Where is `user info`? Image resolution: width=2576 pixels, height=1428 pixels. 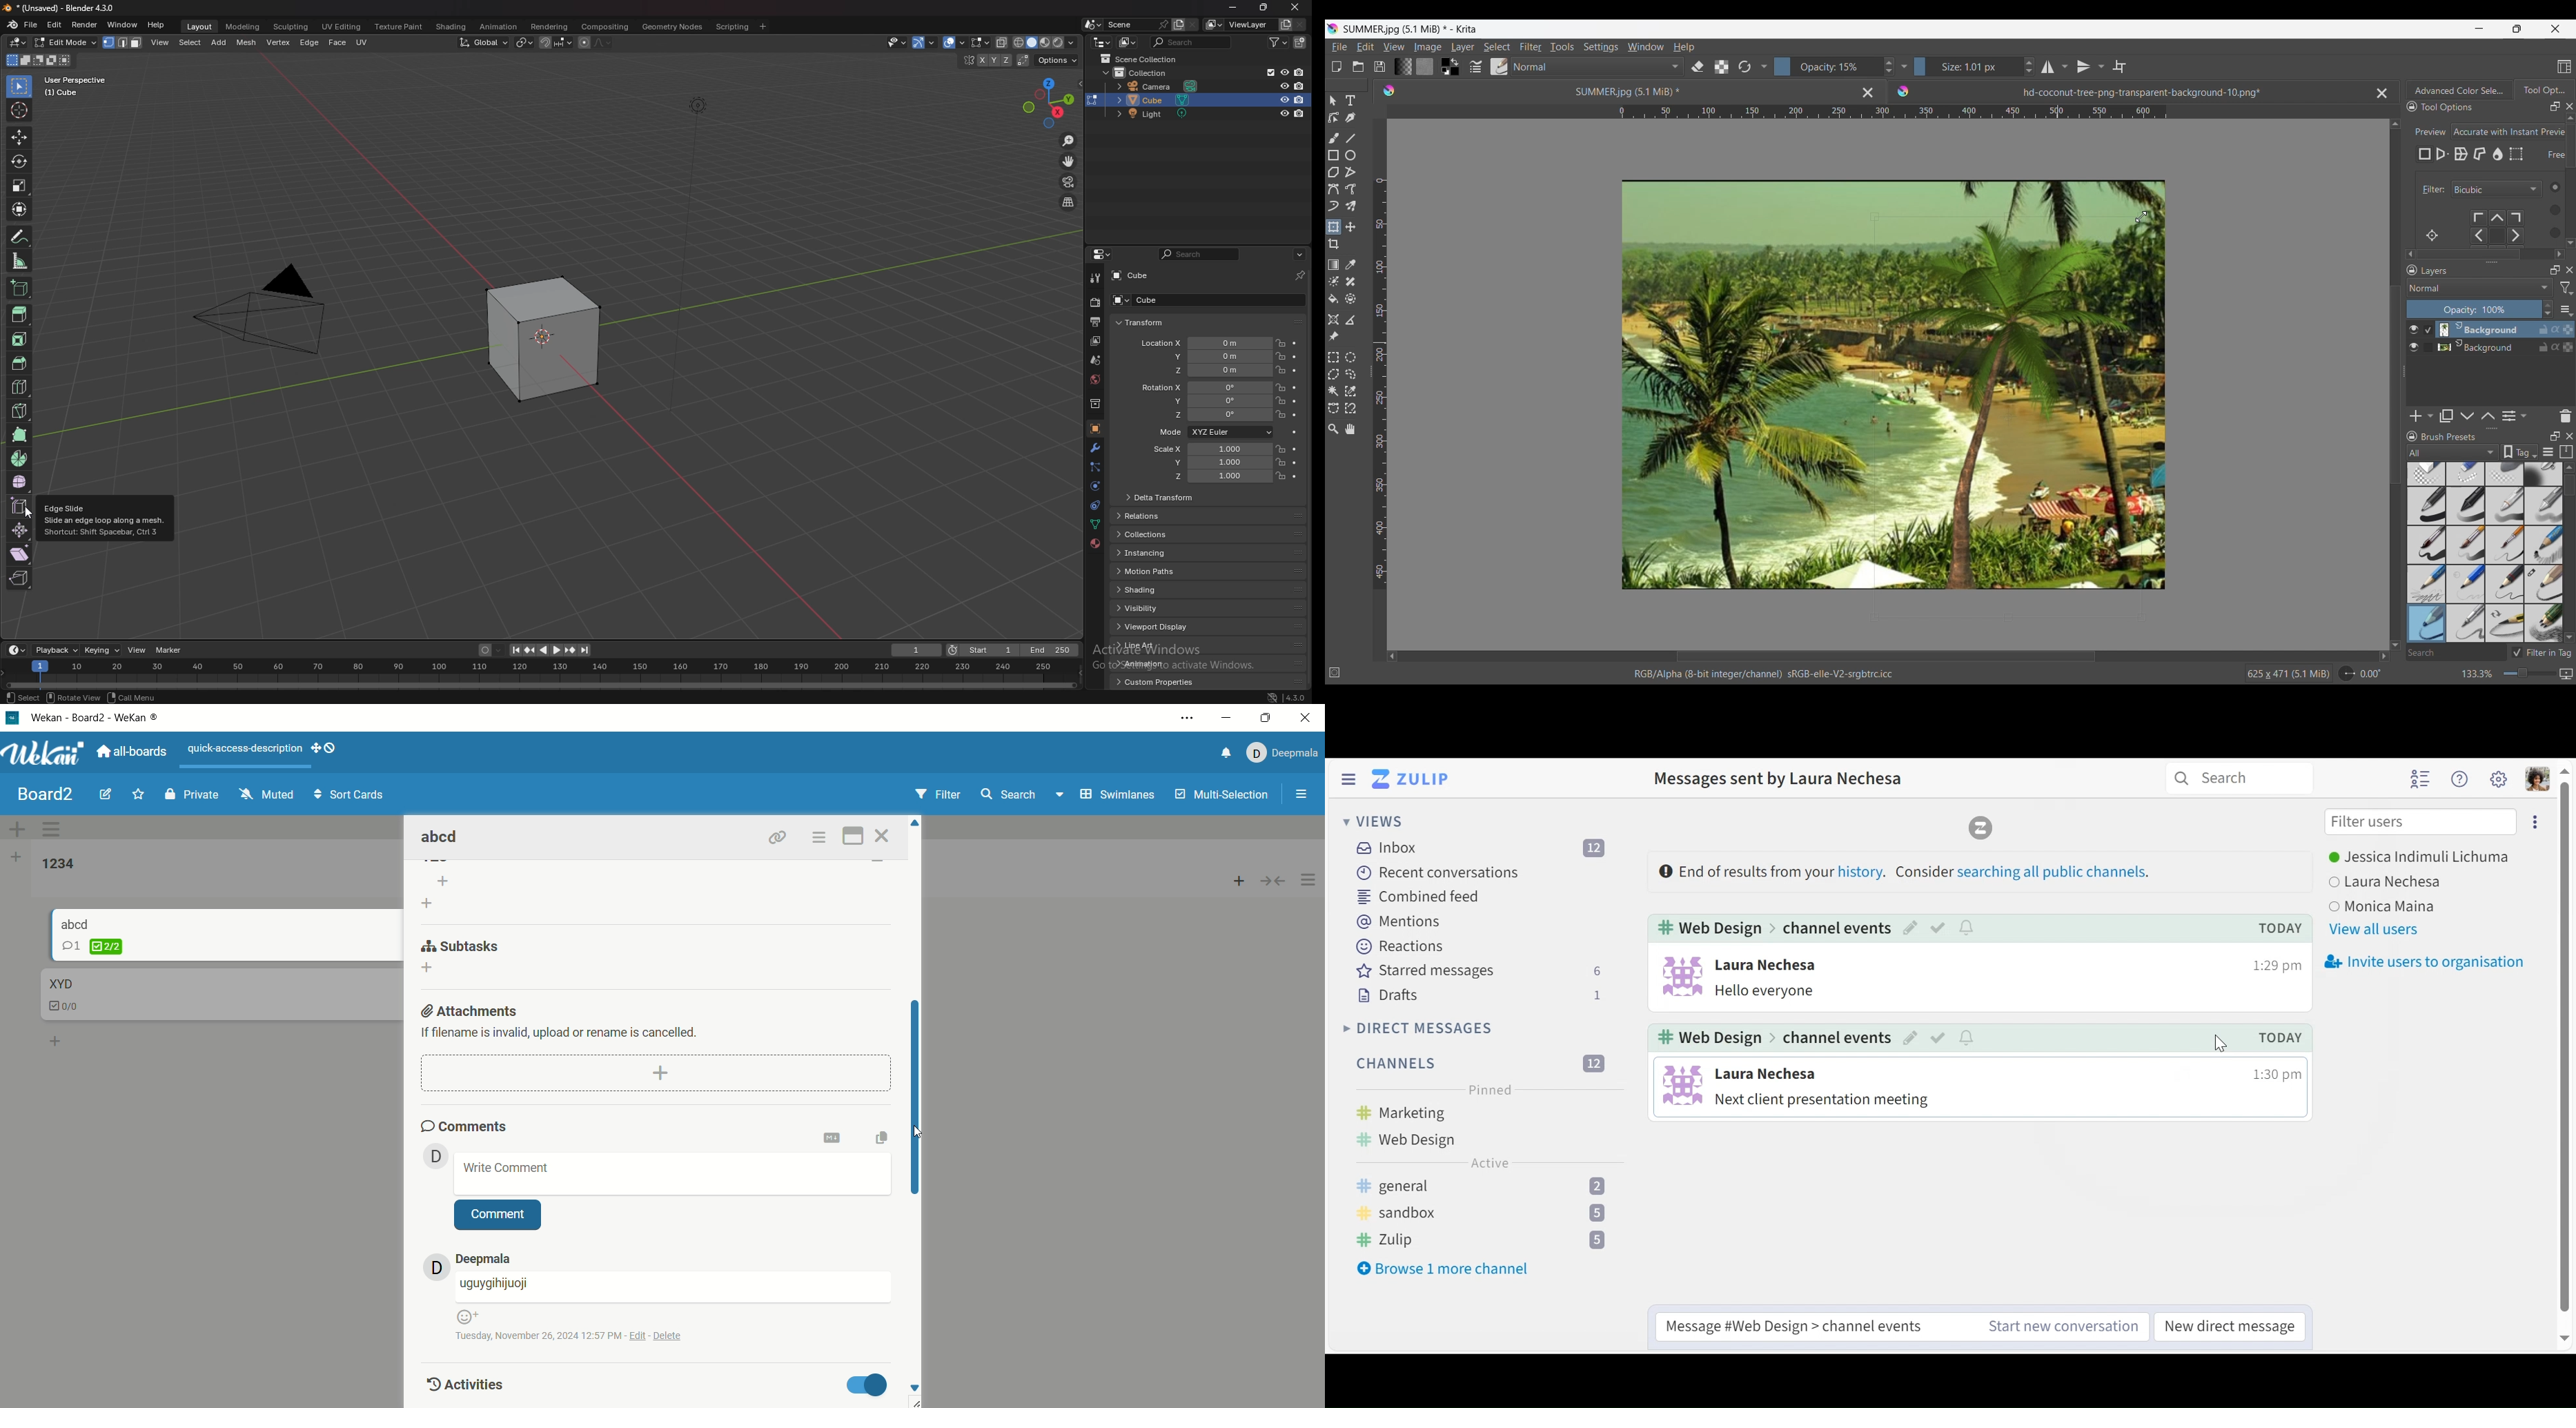
user info is located at coordinates (1678, 978).